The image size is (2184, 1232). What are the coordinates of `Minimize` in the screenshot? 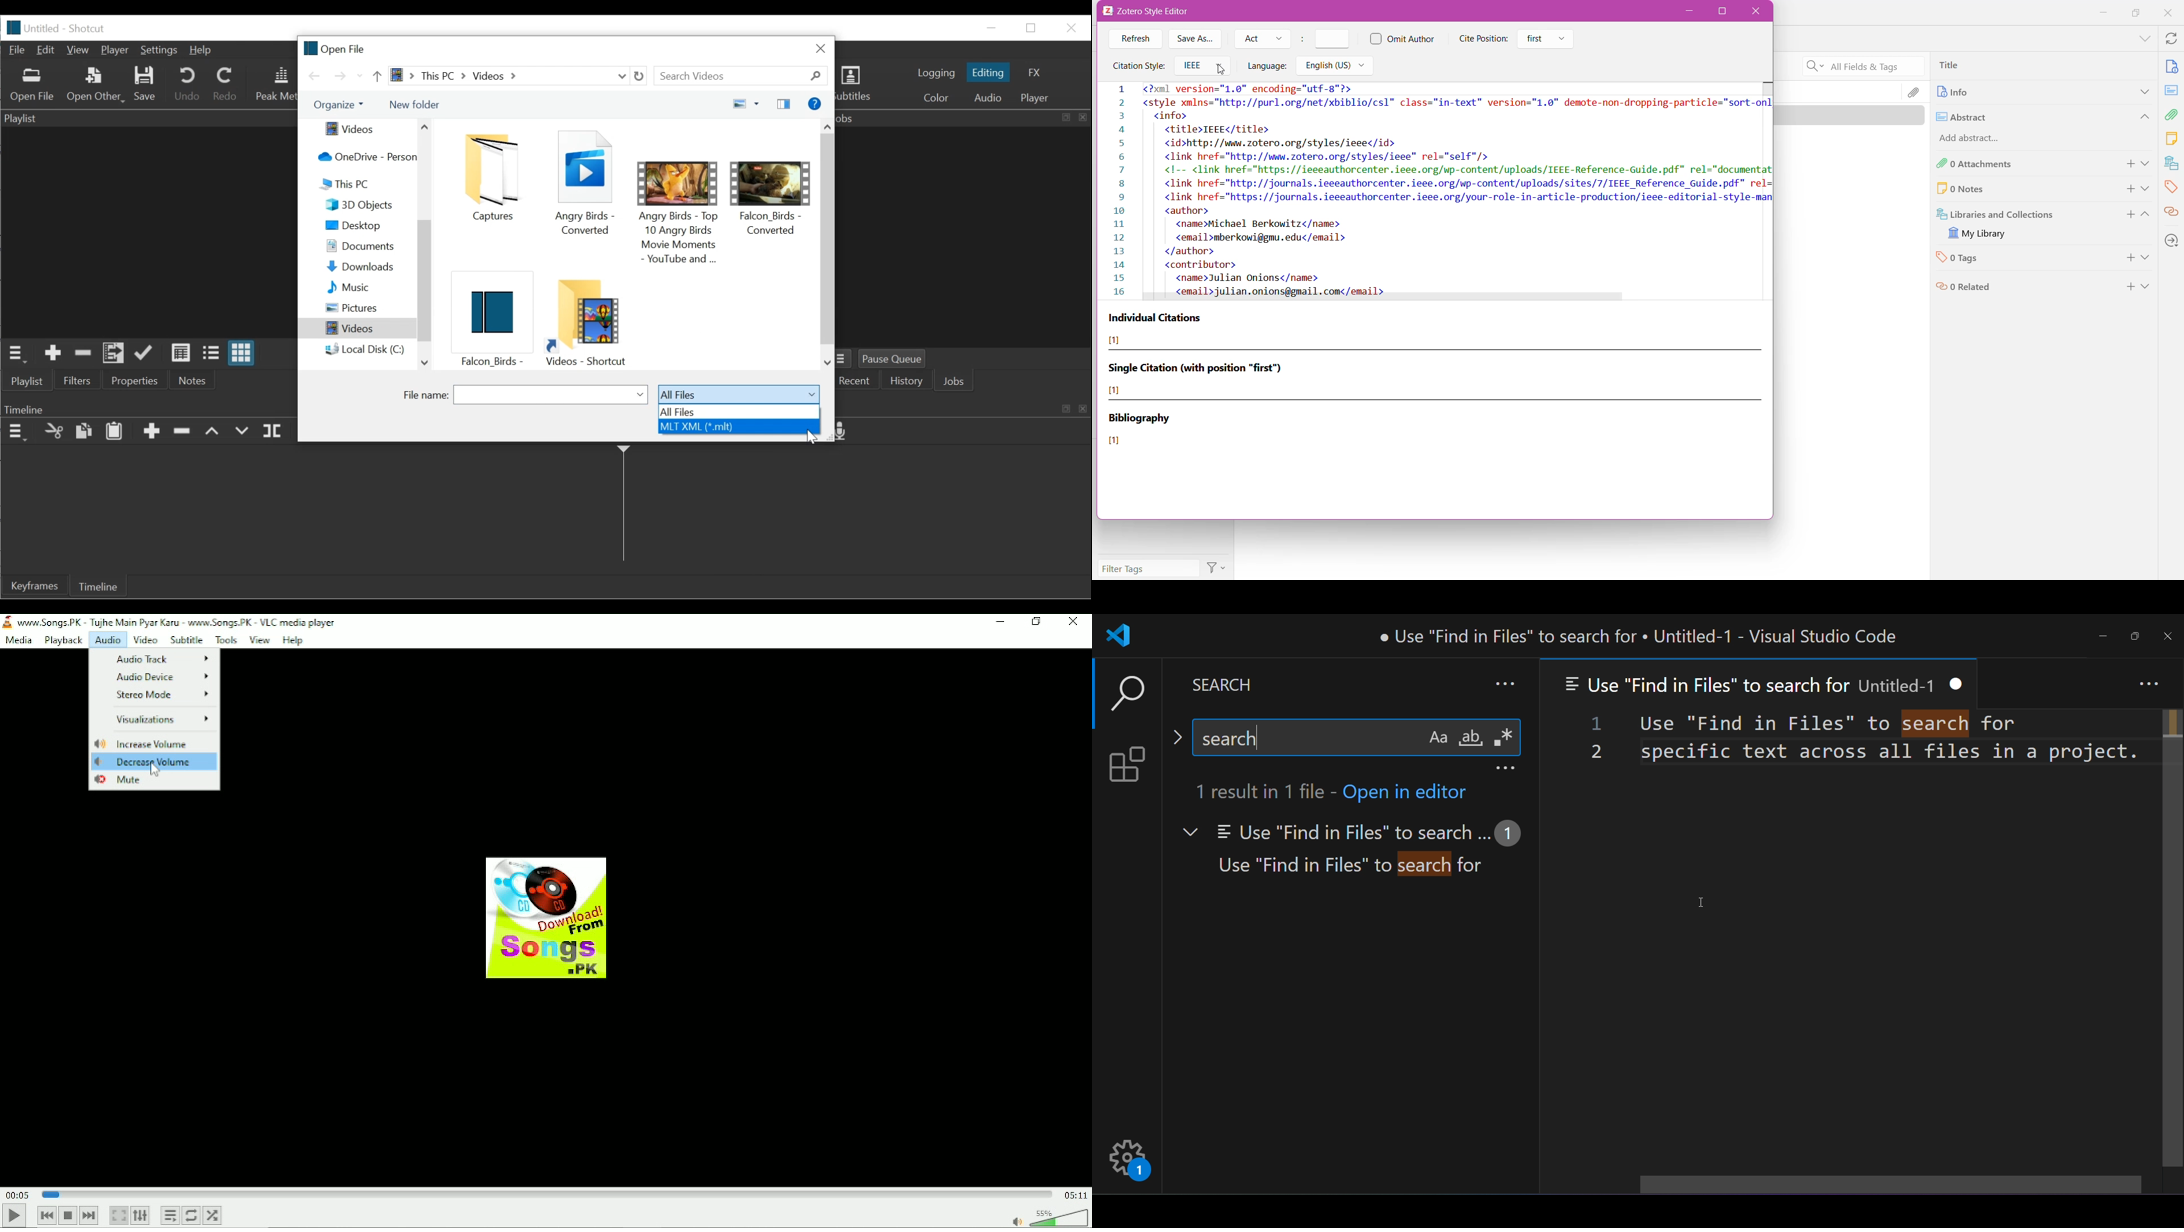 It's located at (1003, 622).